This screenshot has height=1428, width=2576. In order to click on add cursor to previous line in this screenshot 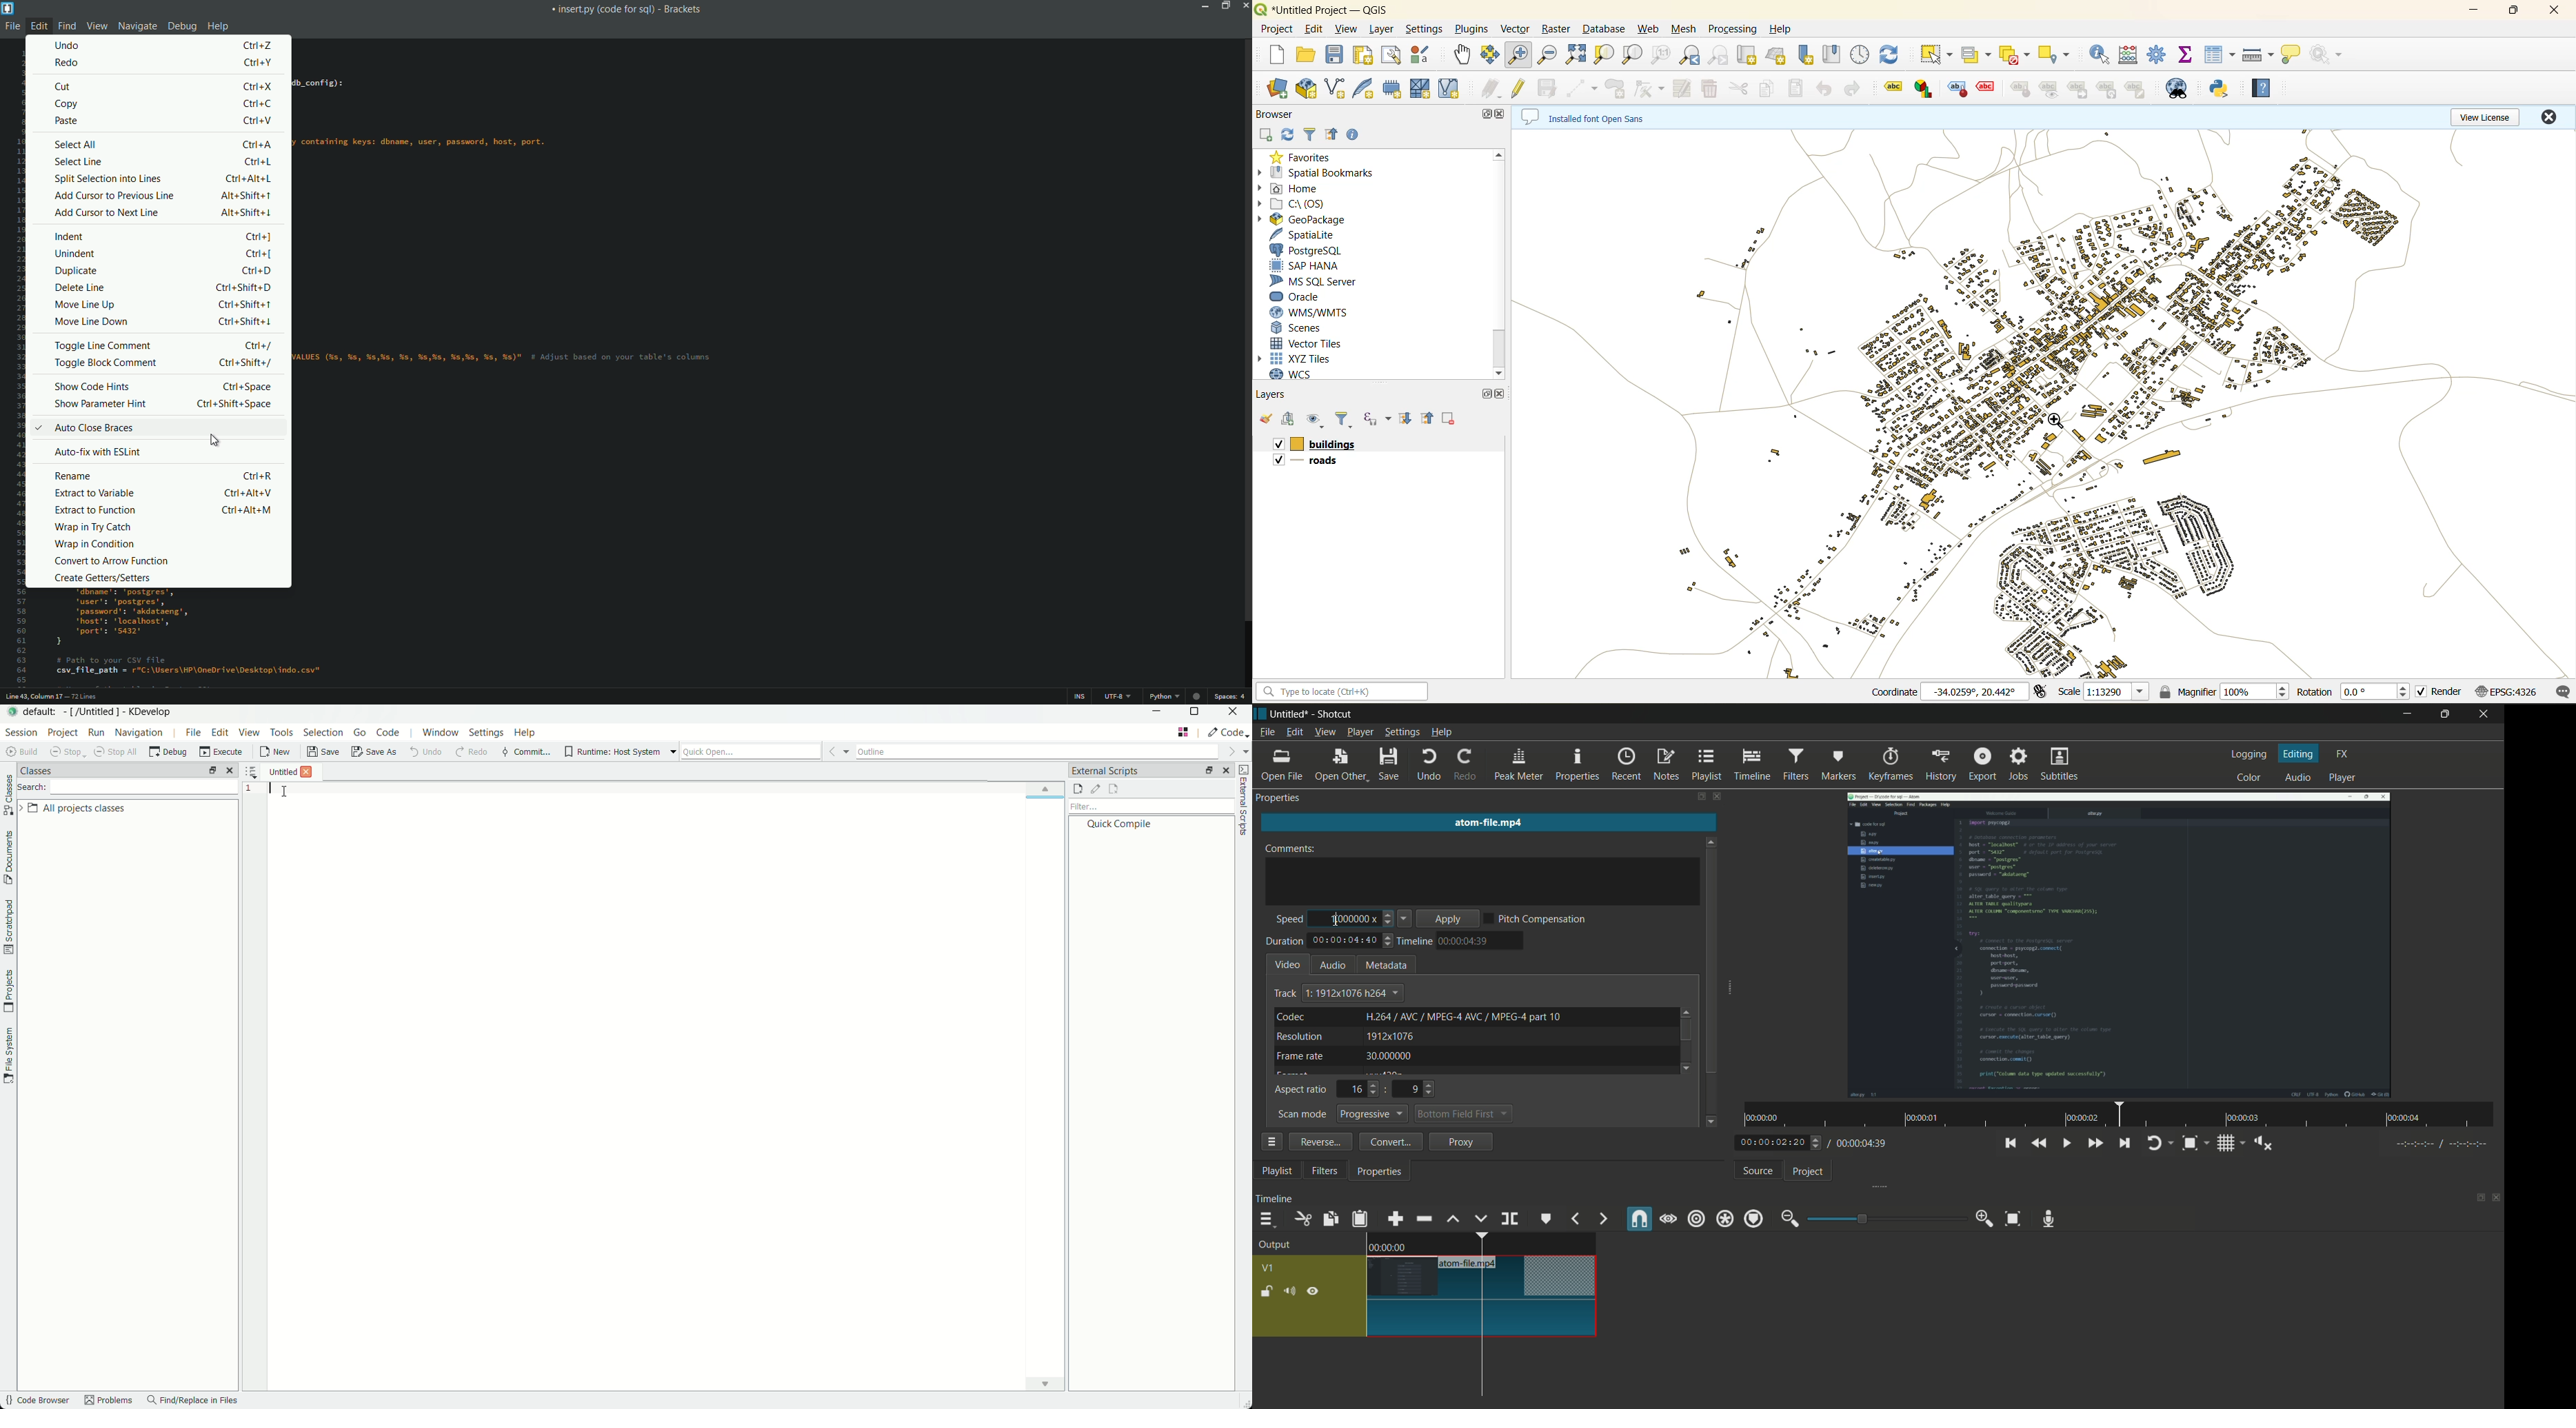, I will do `click(114, 195)`.